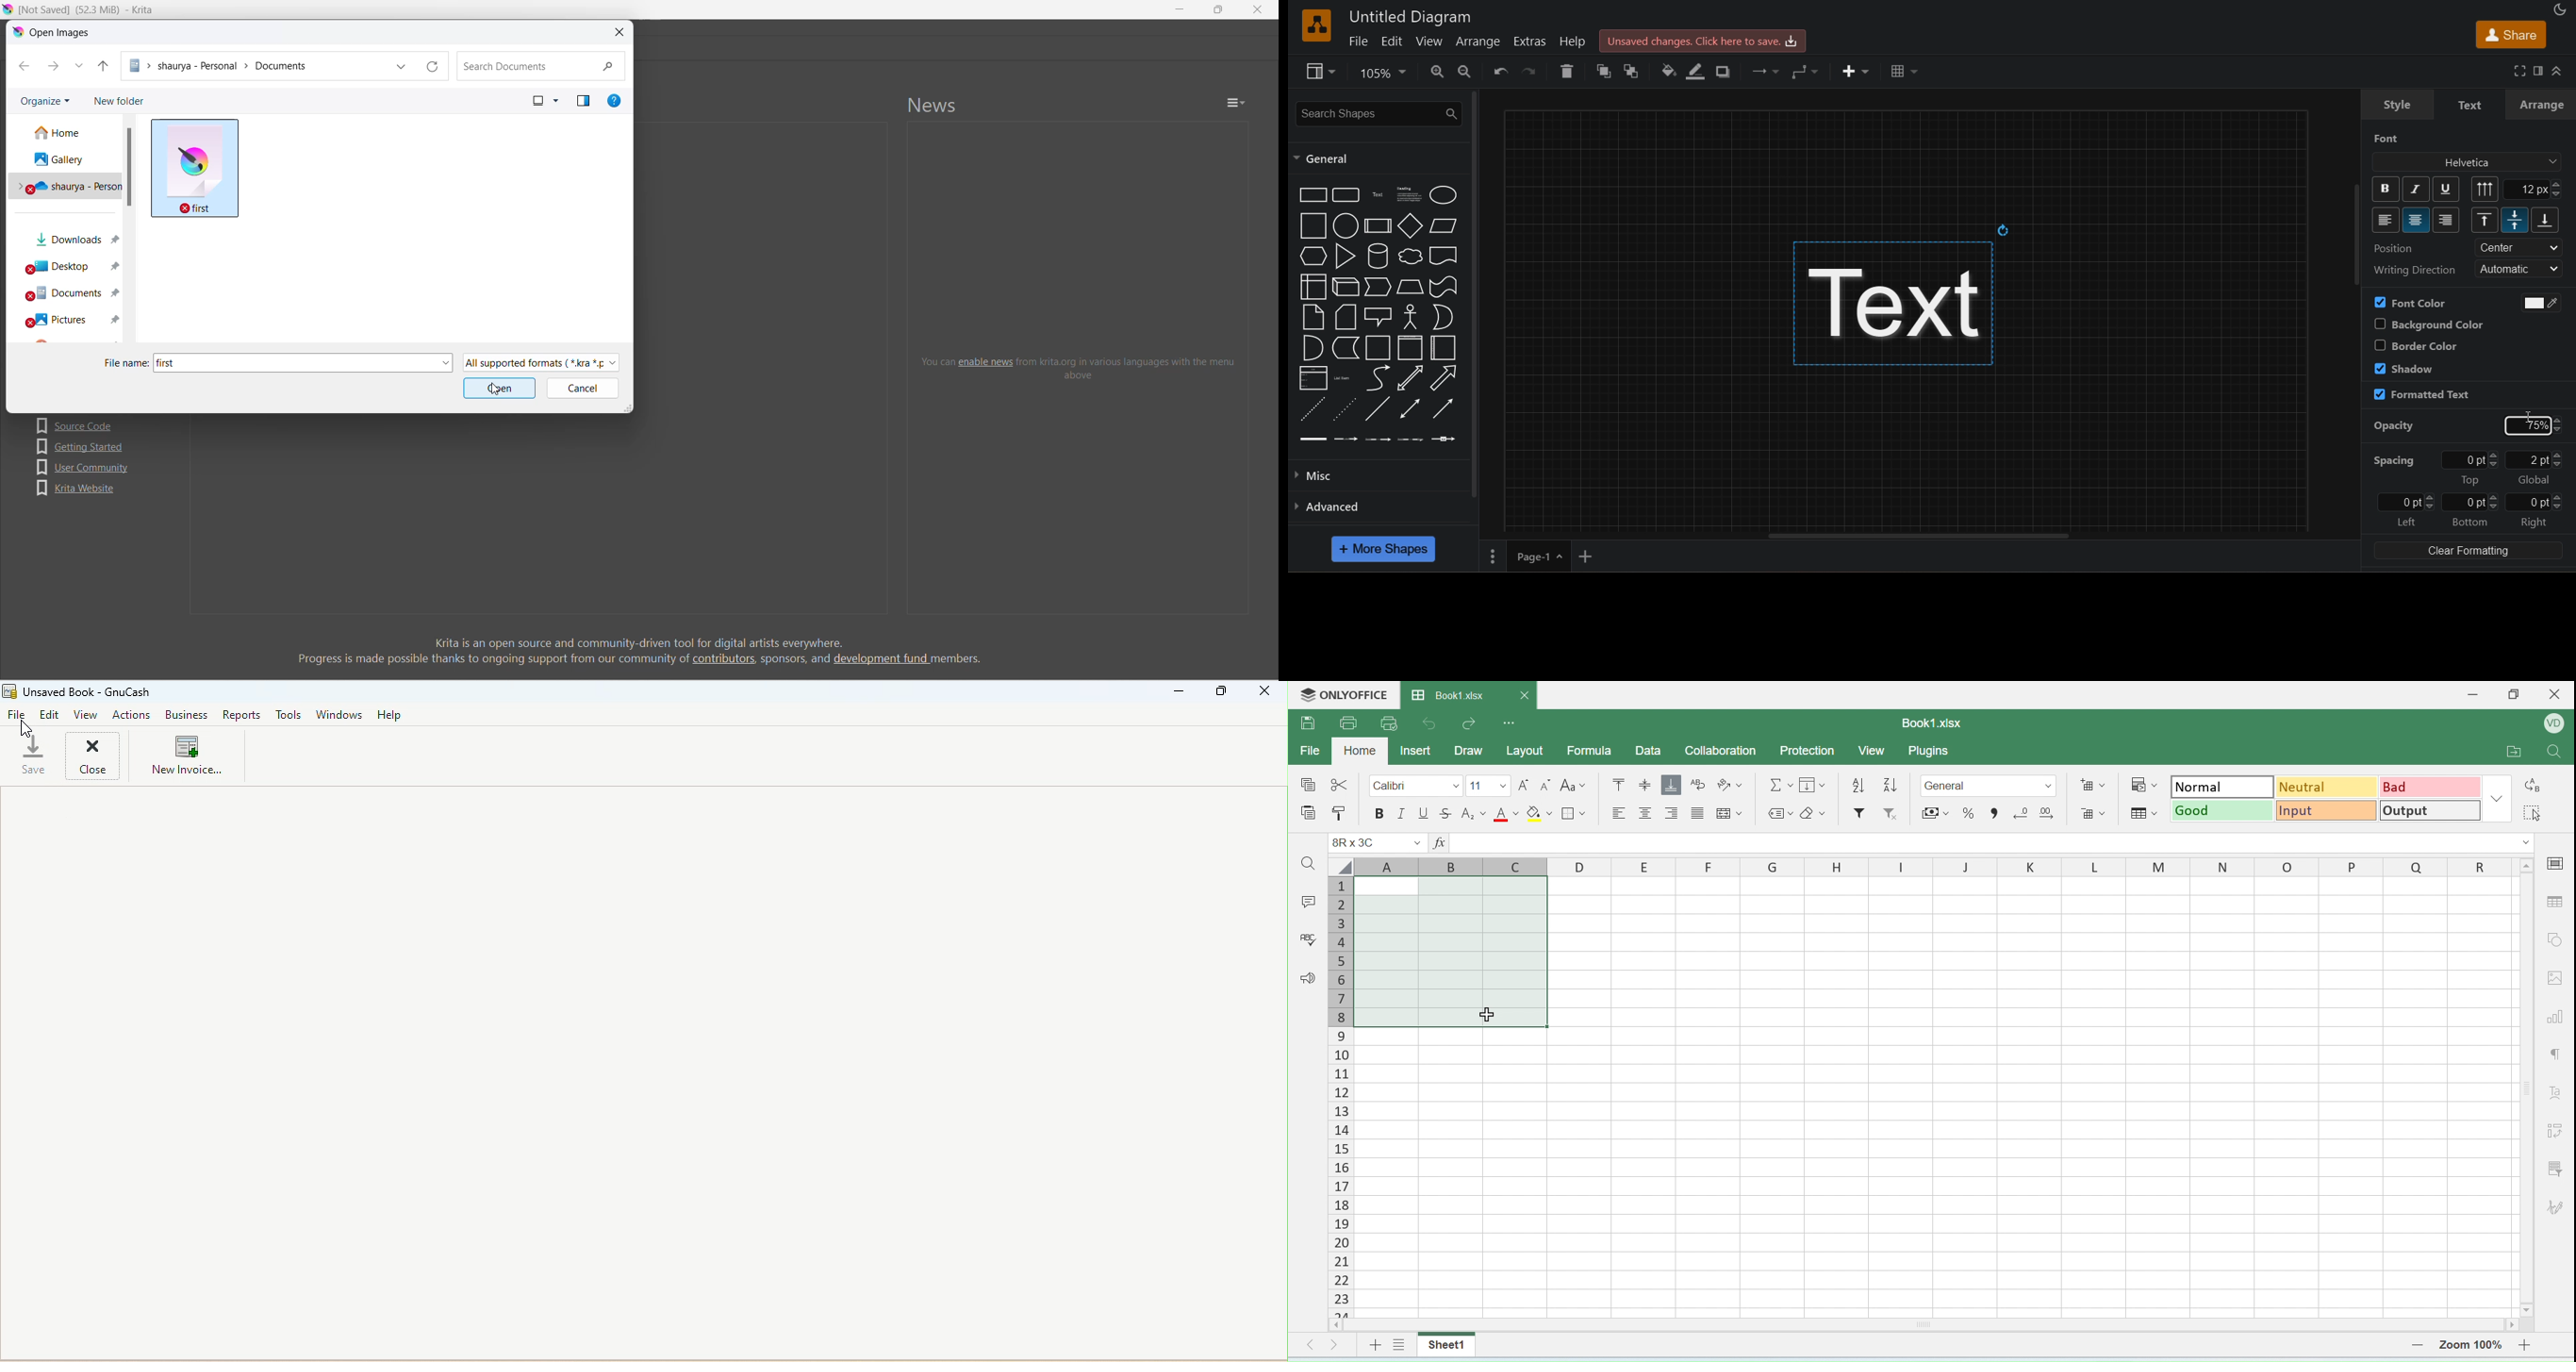 The image size is (2576, 1372). Describe the element at coordinates (1417, 749) in the screenshot. I see `inser` at that location.